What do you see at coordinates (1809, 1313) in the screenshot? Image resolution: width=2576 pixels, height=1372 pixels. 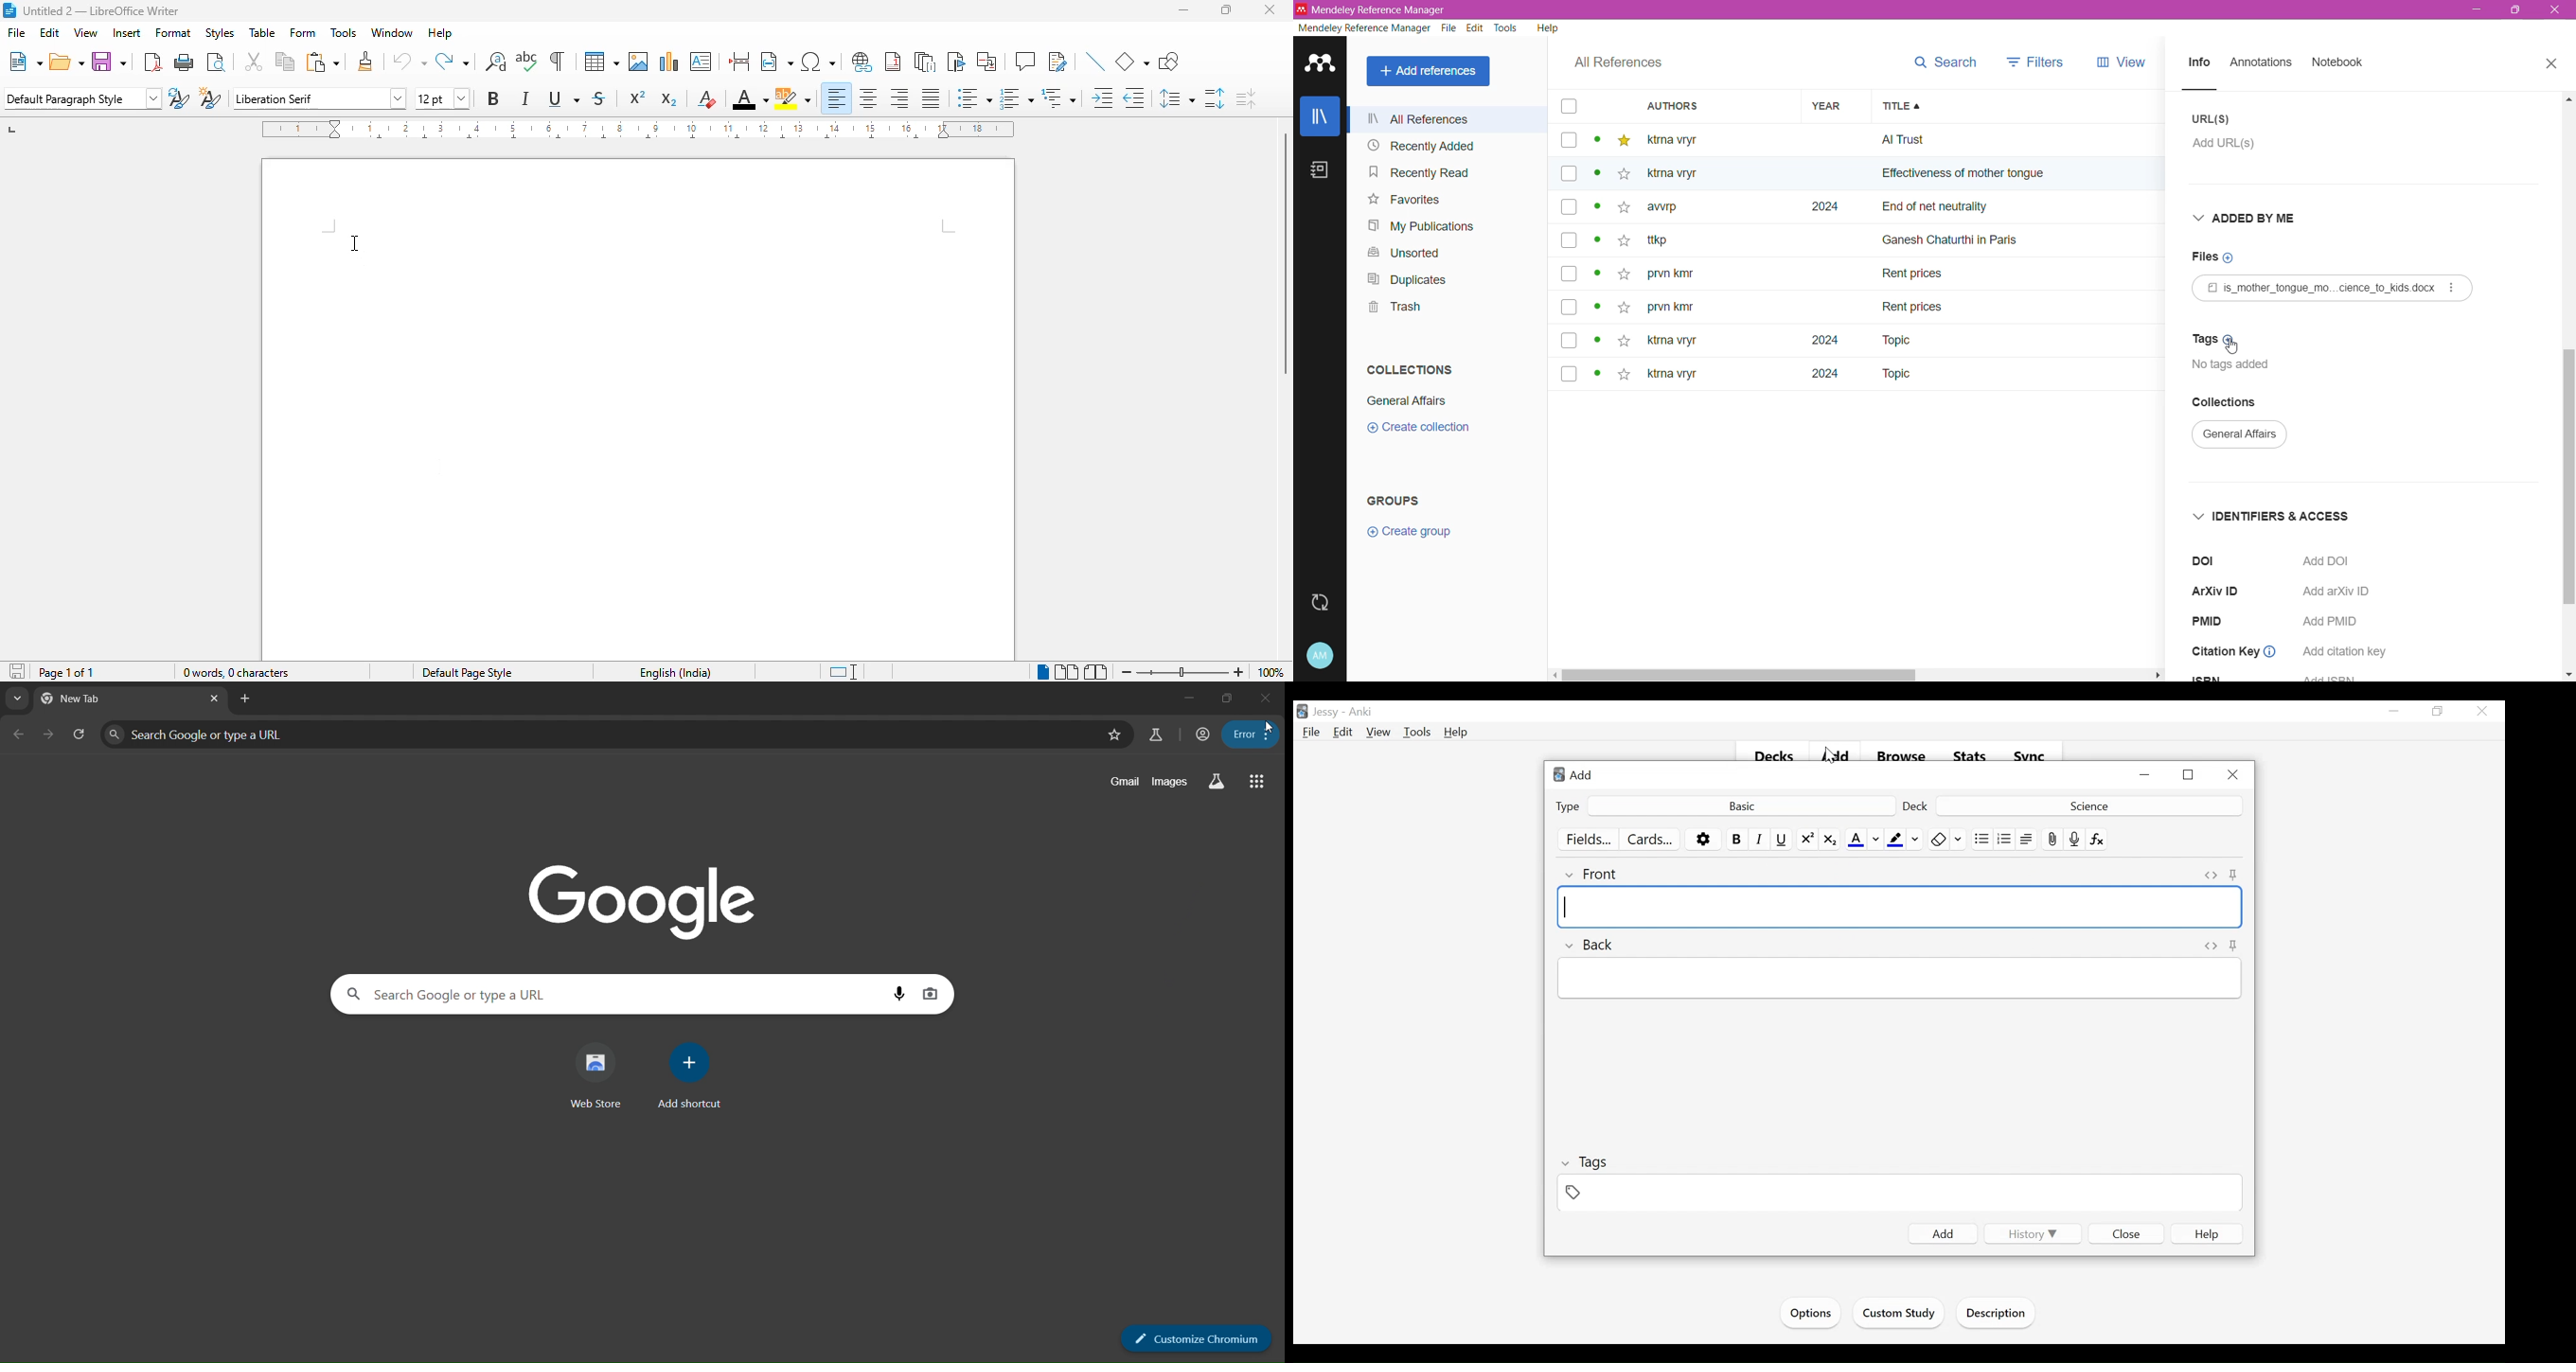 I see `Options` at bounding box center [1809, 1313].